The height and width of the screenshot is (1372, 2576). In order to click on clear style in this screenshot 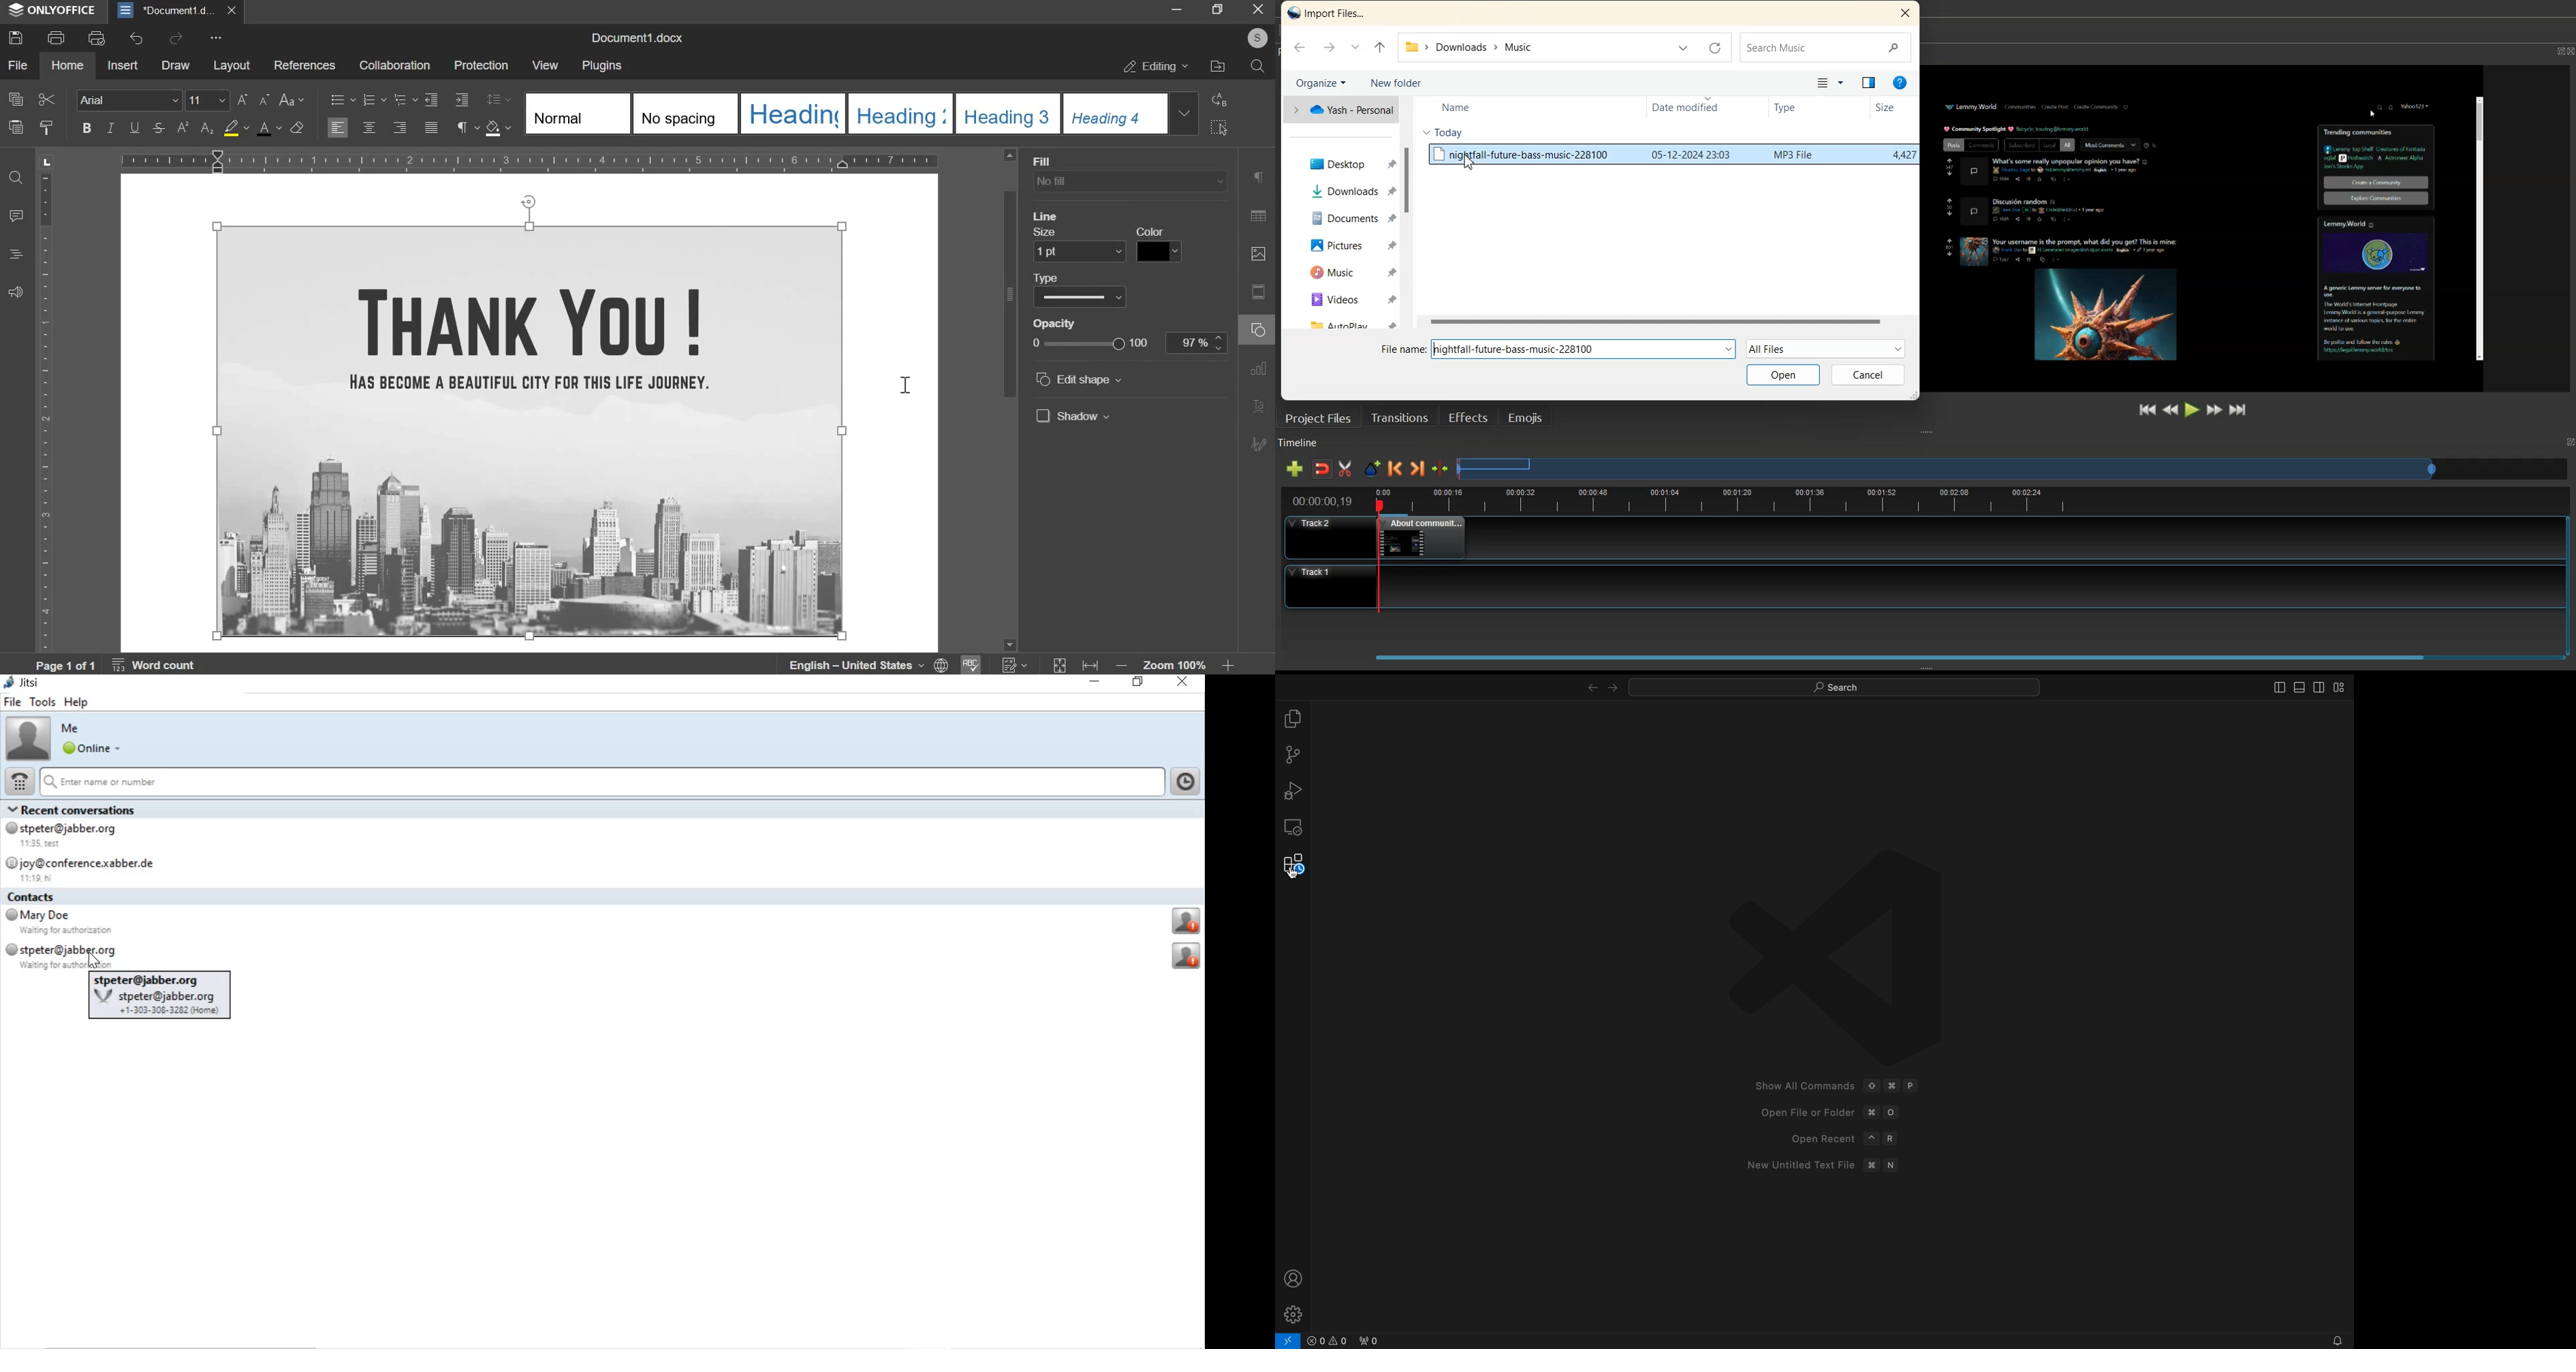, I will do `click(297, 128)`.